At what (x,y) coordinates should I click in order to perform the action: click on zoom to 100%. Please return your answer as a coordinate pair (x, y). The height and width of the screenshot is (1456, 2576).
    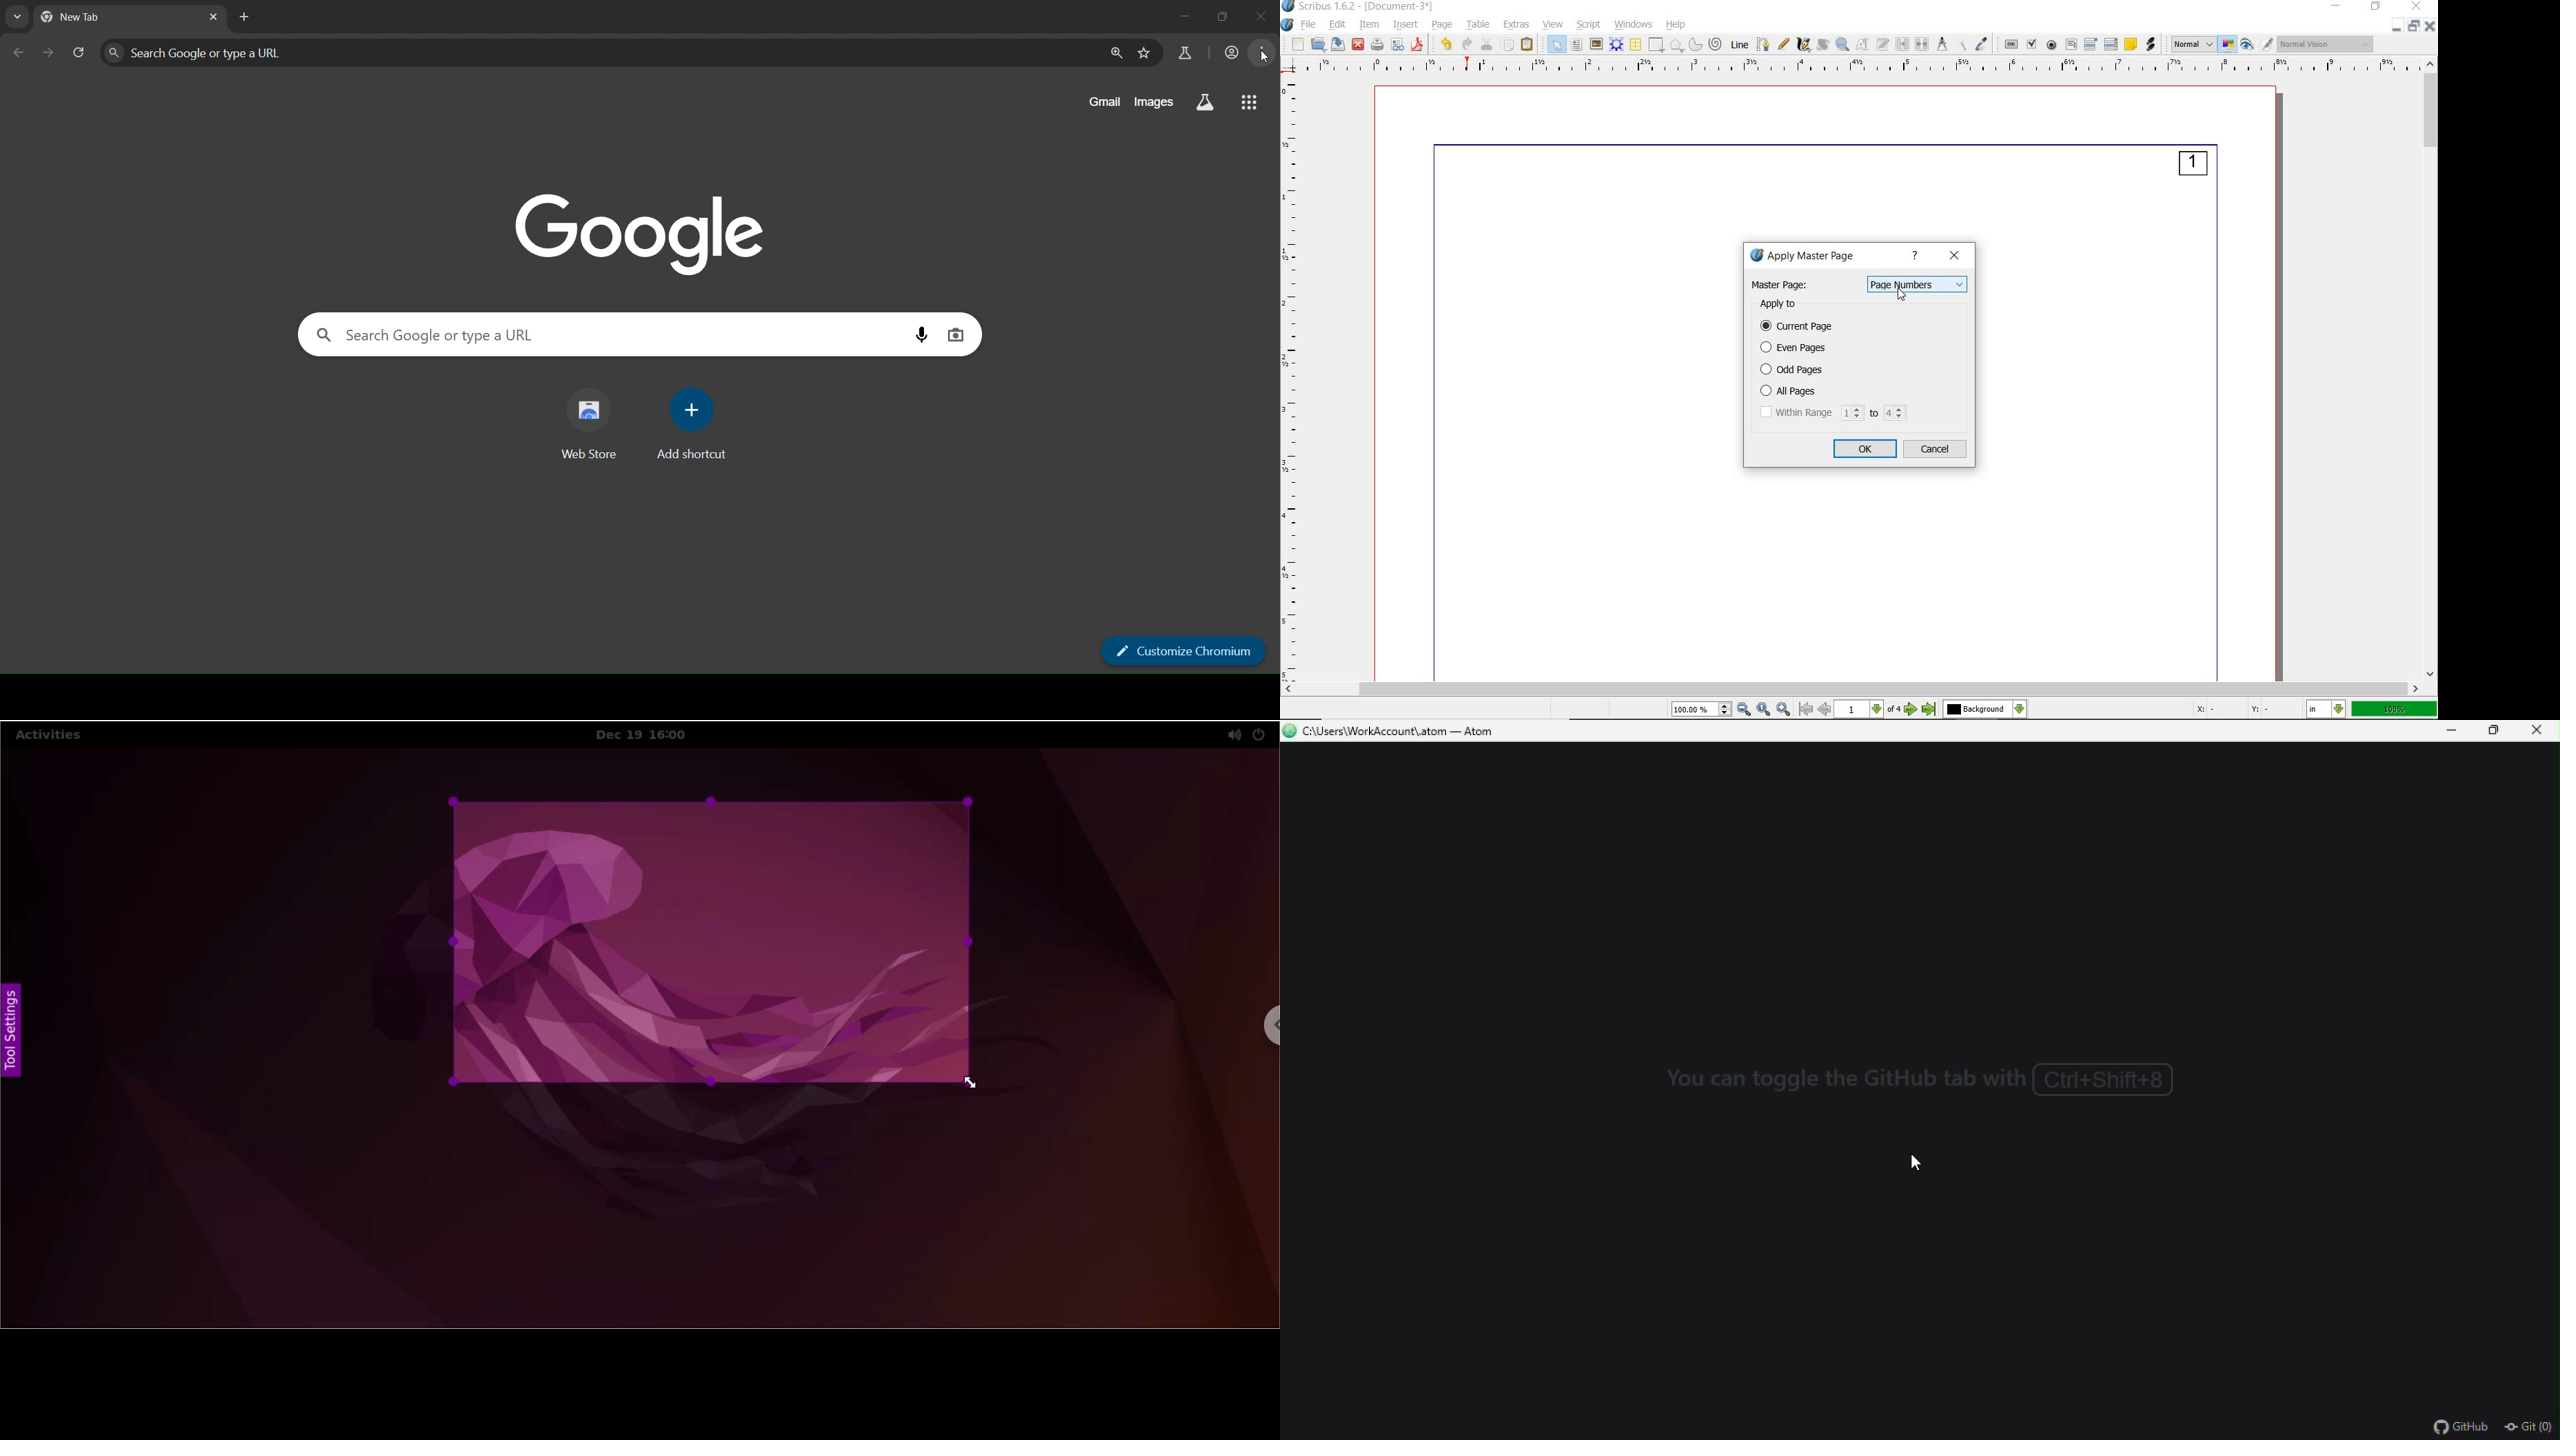
    Looking at the image, I should click on (1766, 709).